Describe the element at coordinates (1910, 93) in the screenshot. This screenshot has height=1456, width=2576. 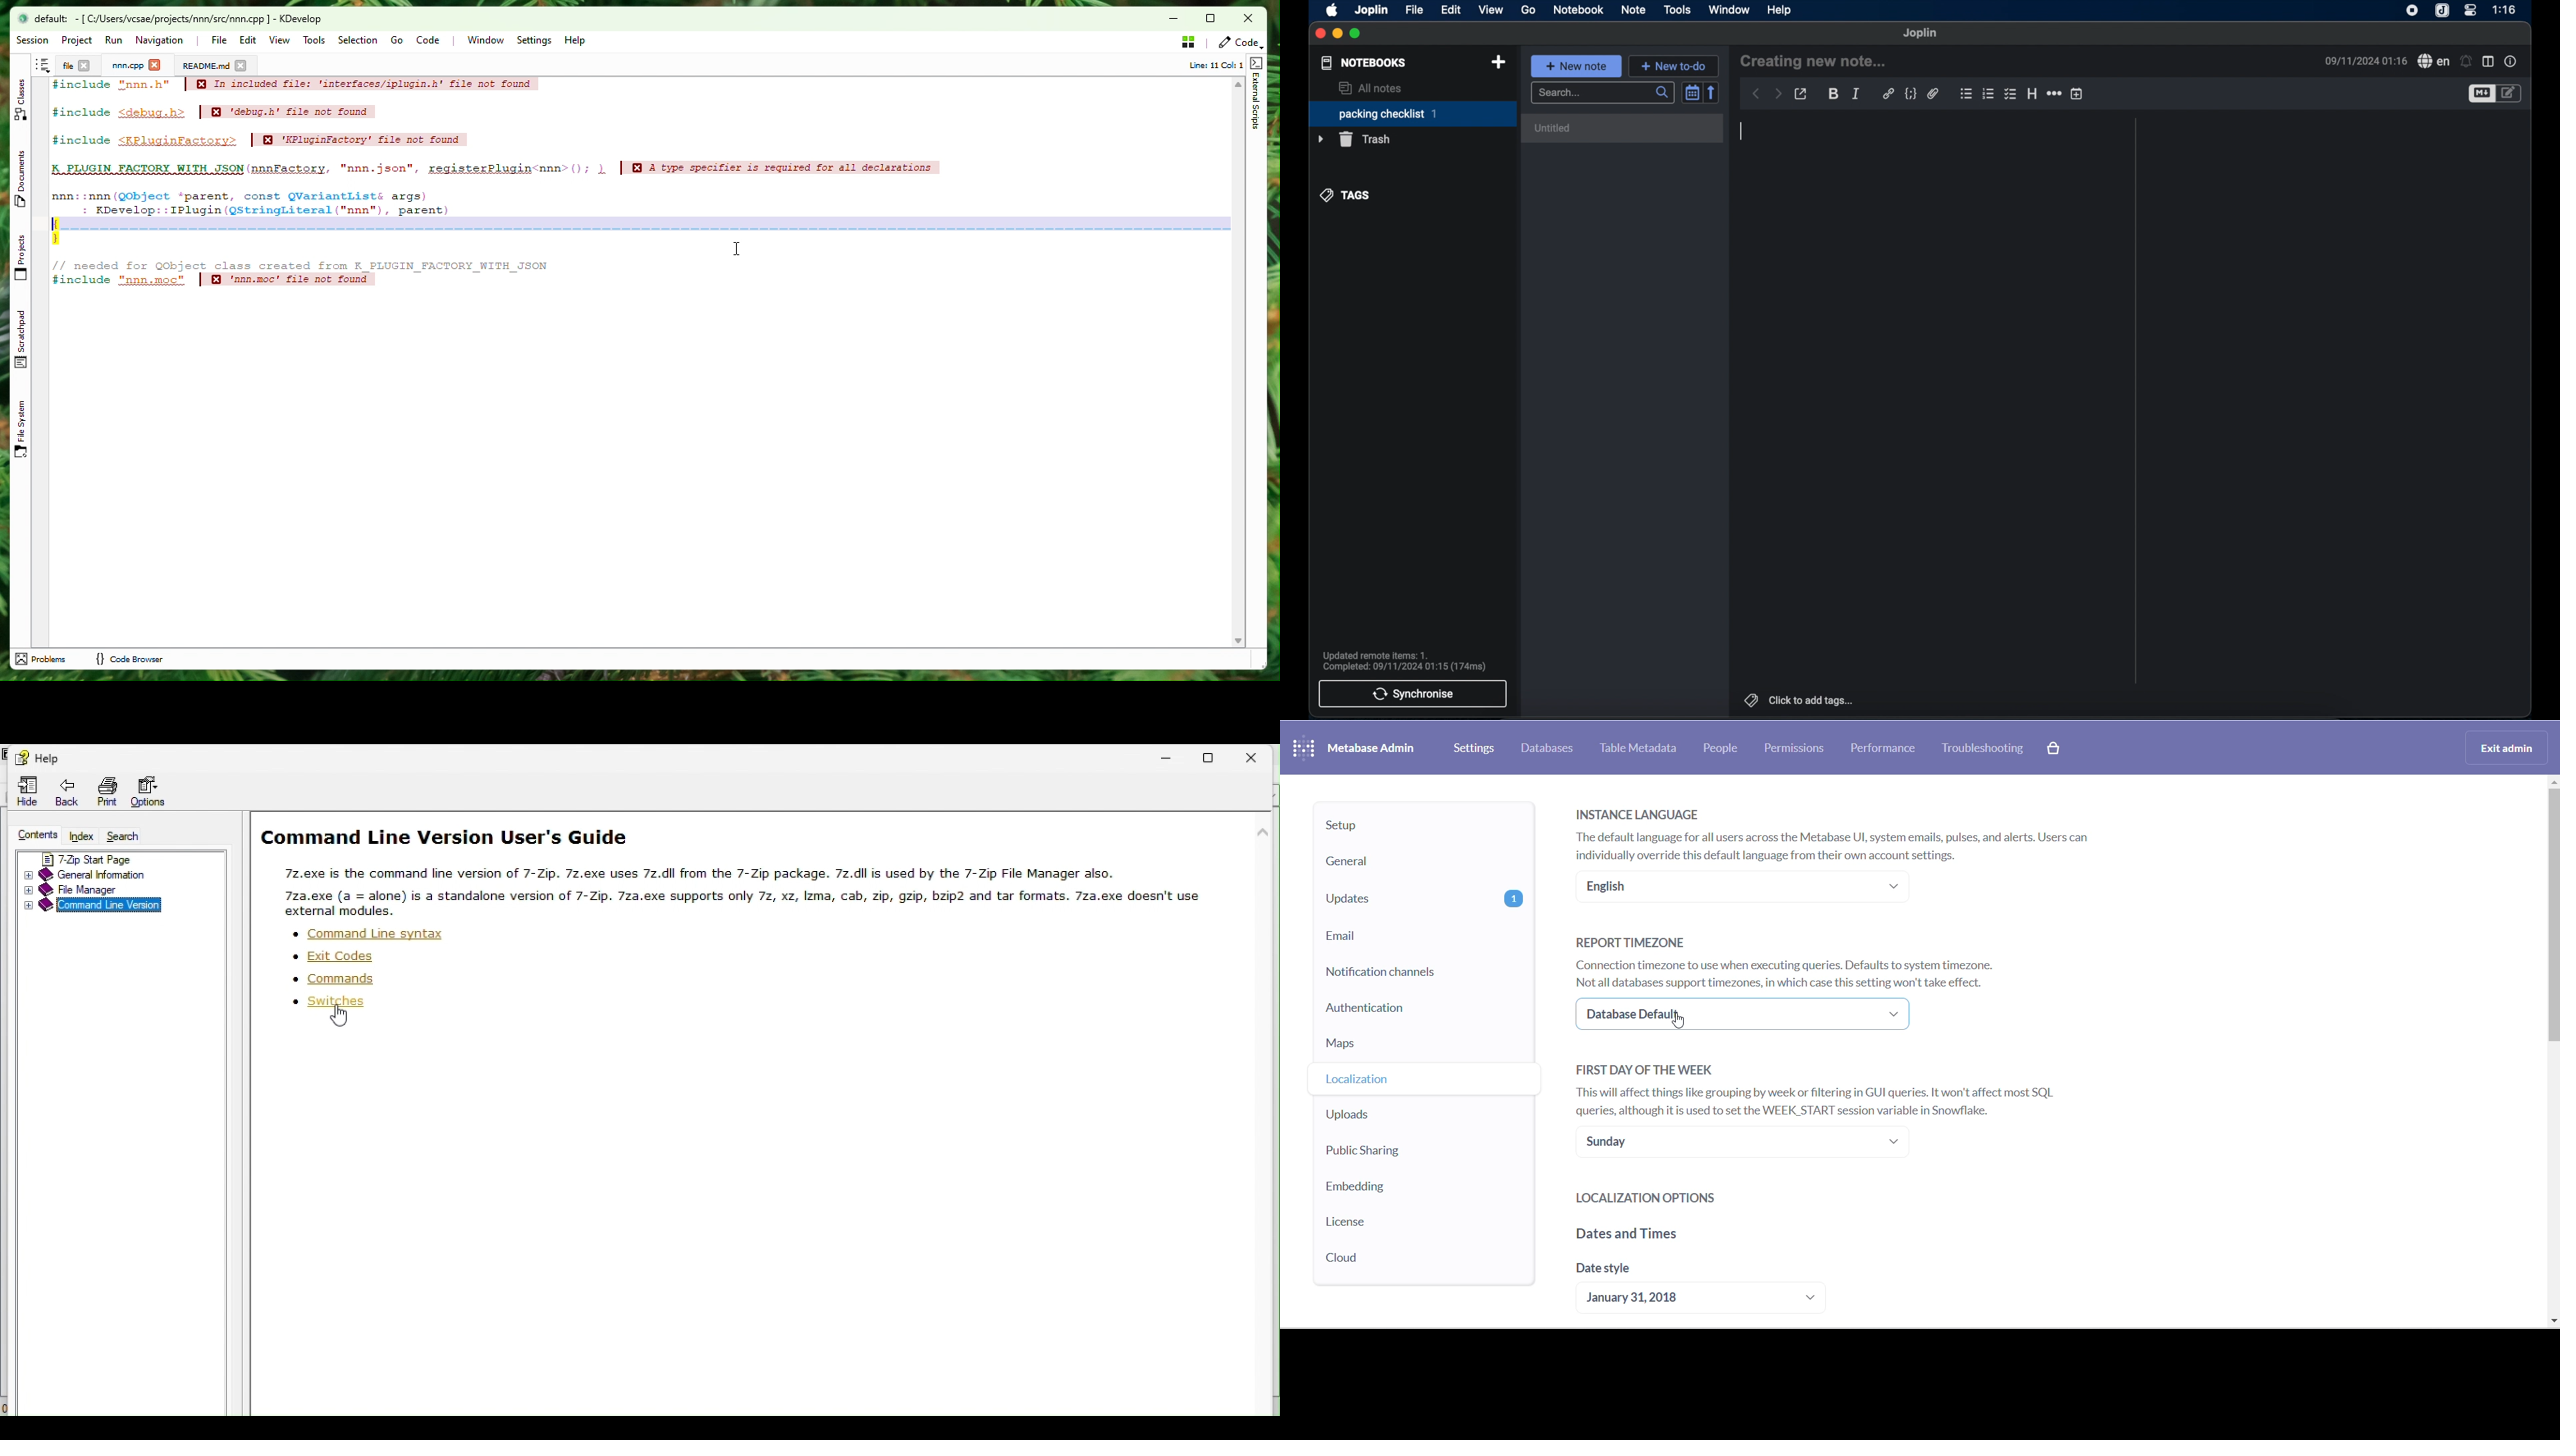
I see `code` at that location.